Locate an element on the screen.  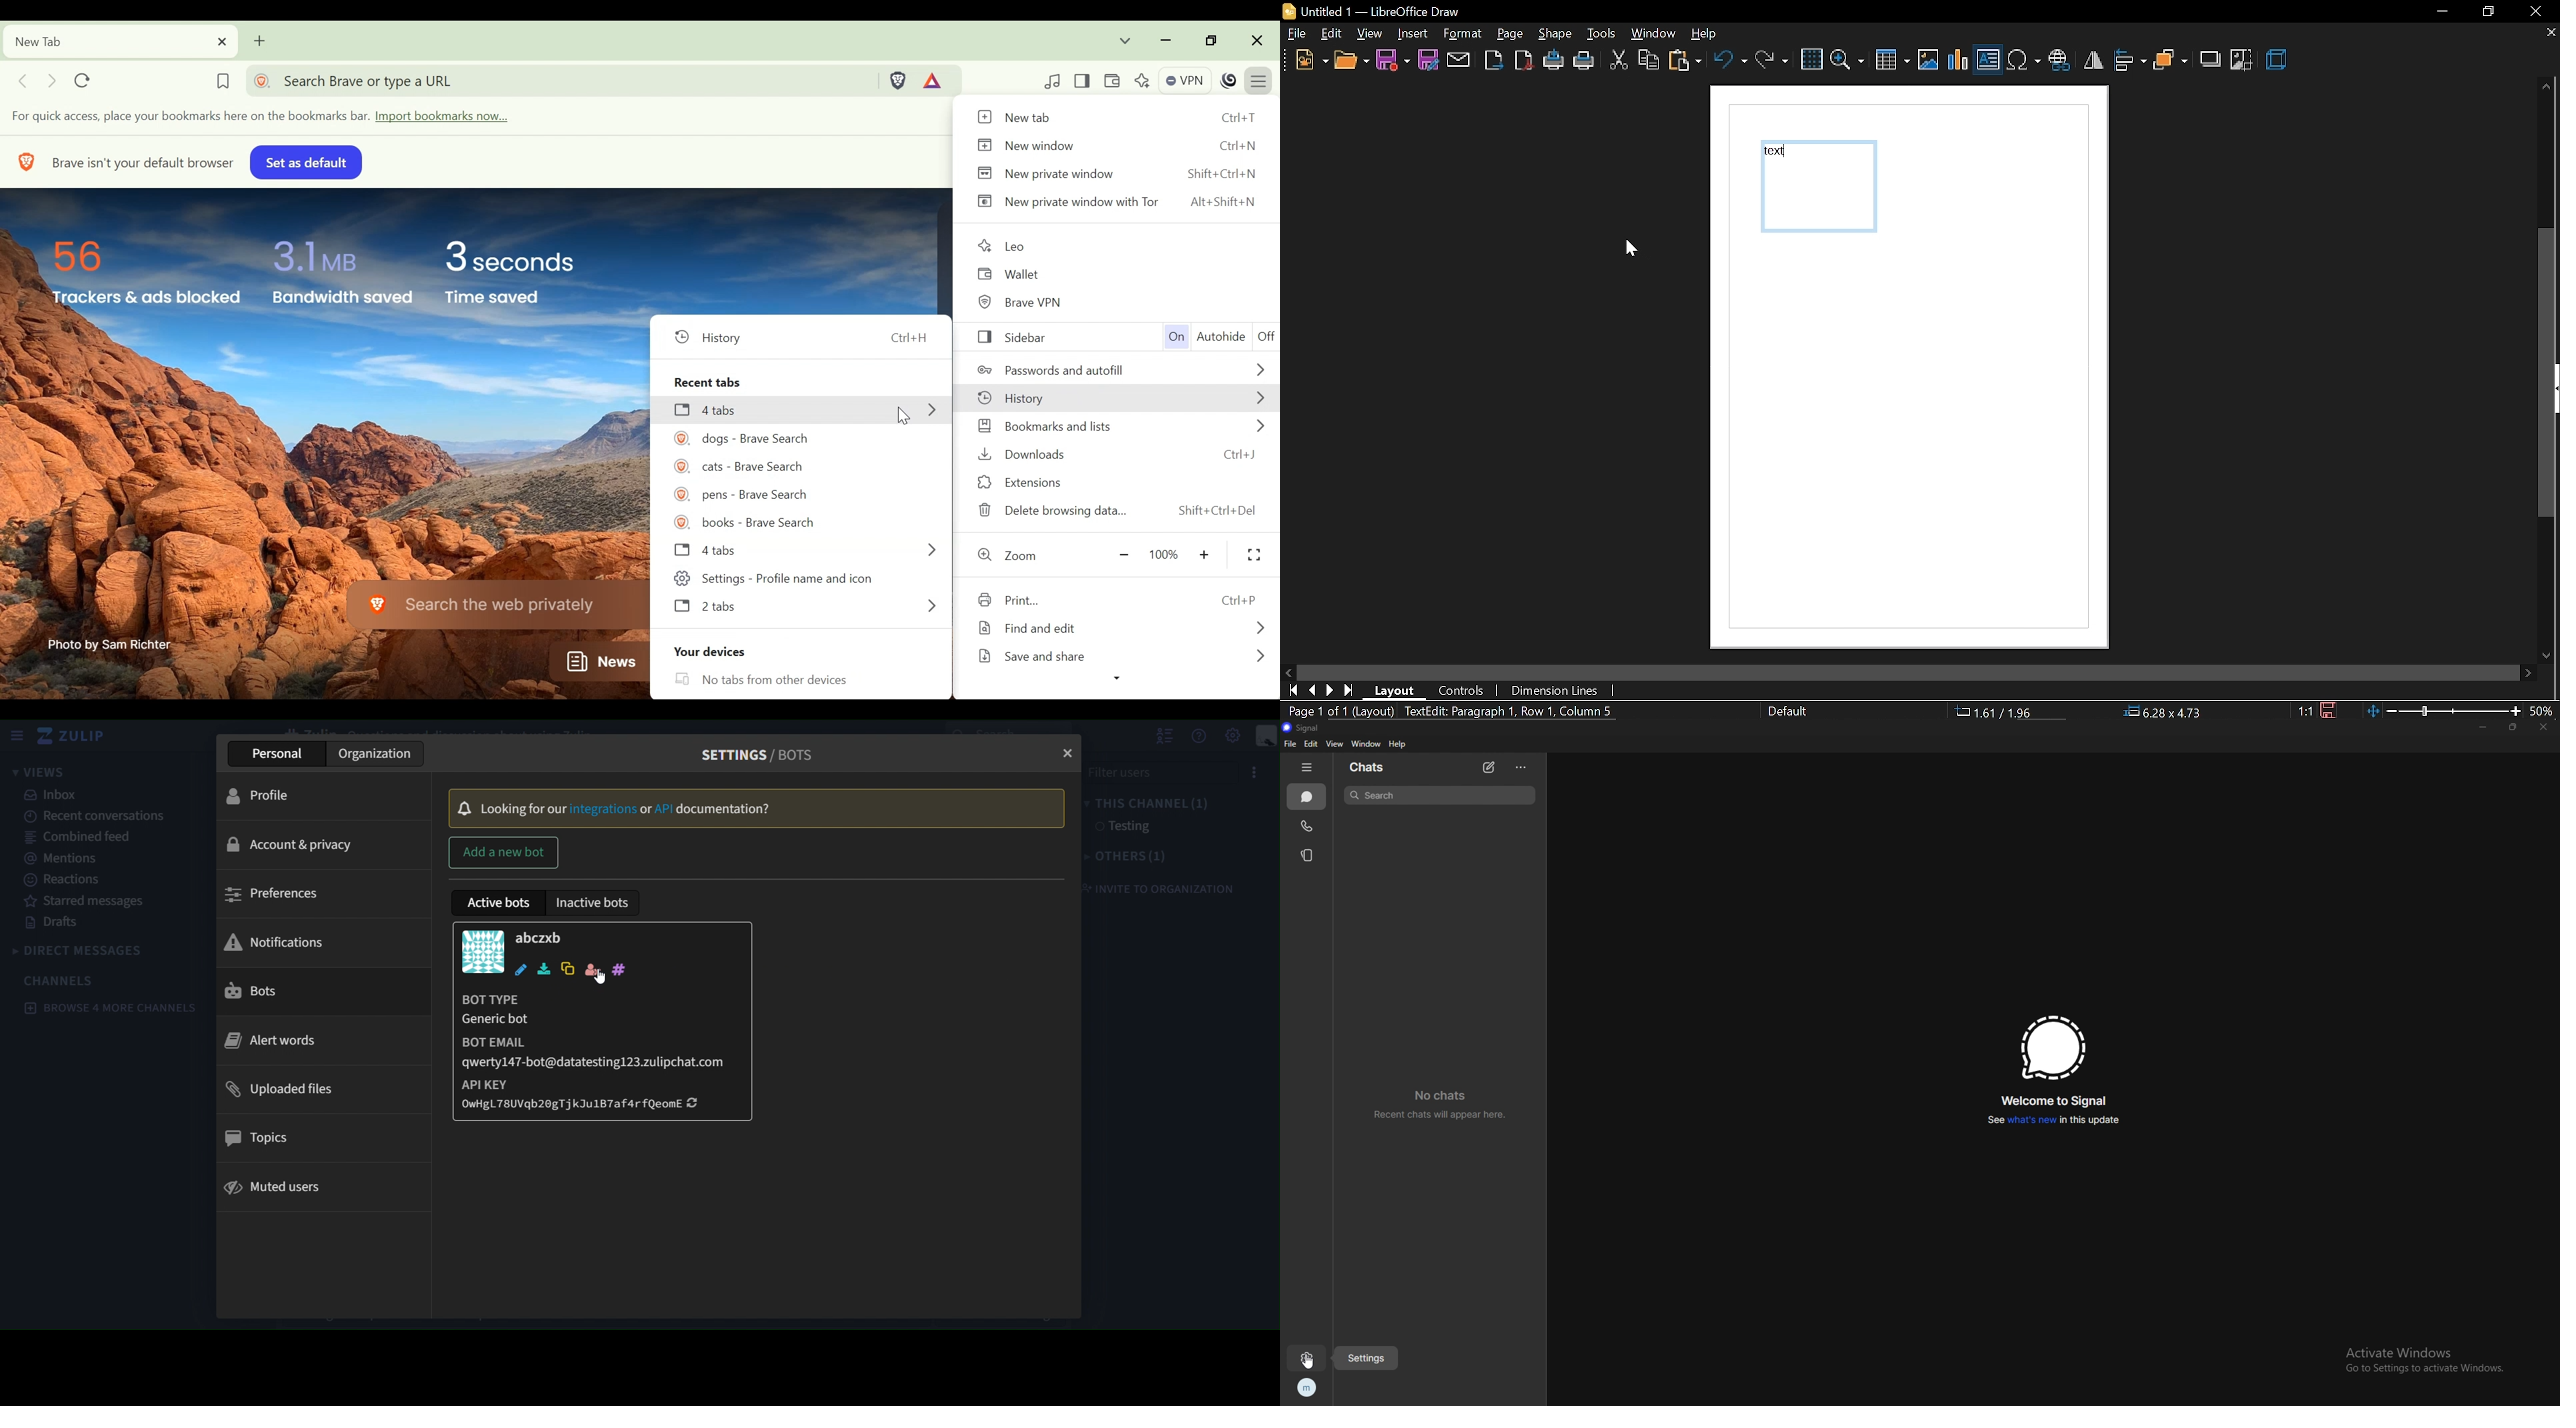
save is located at coordinates (2326, 709).